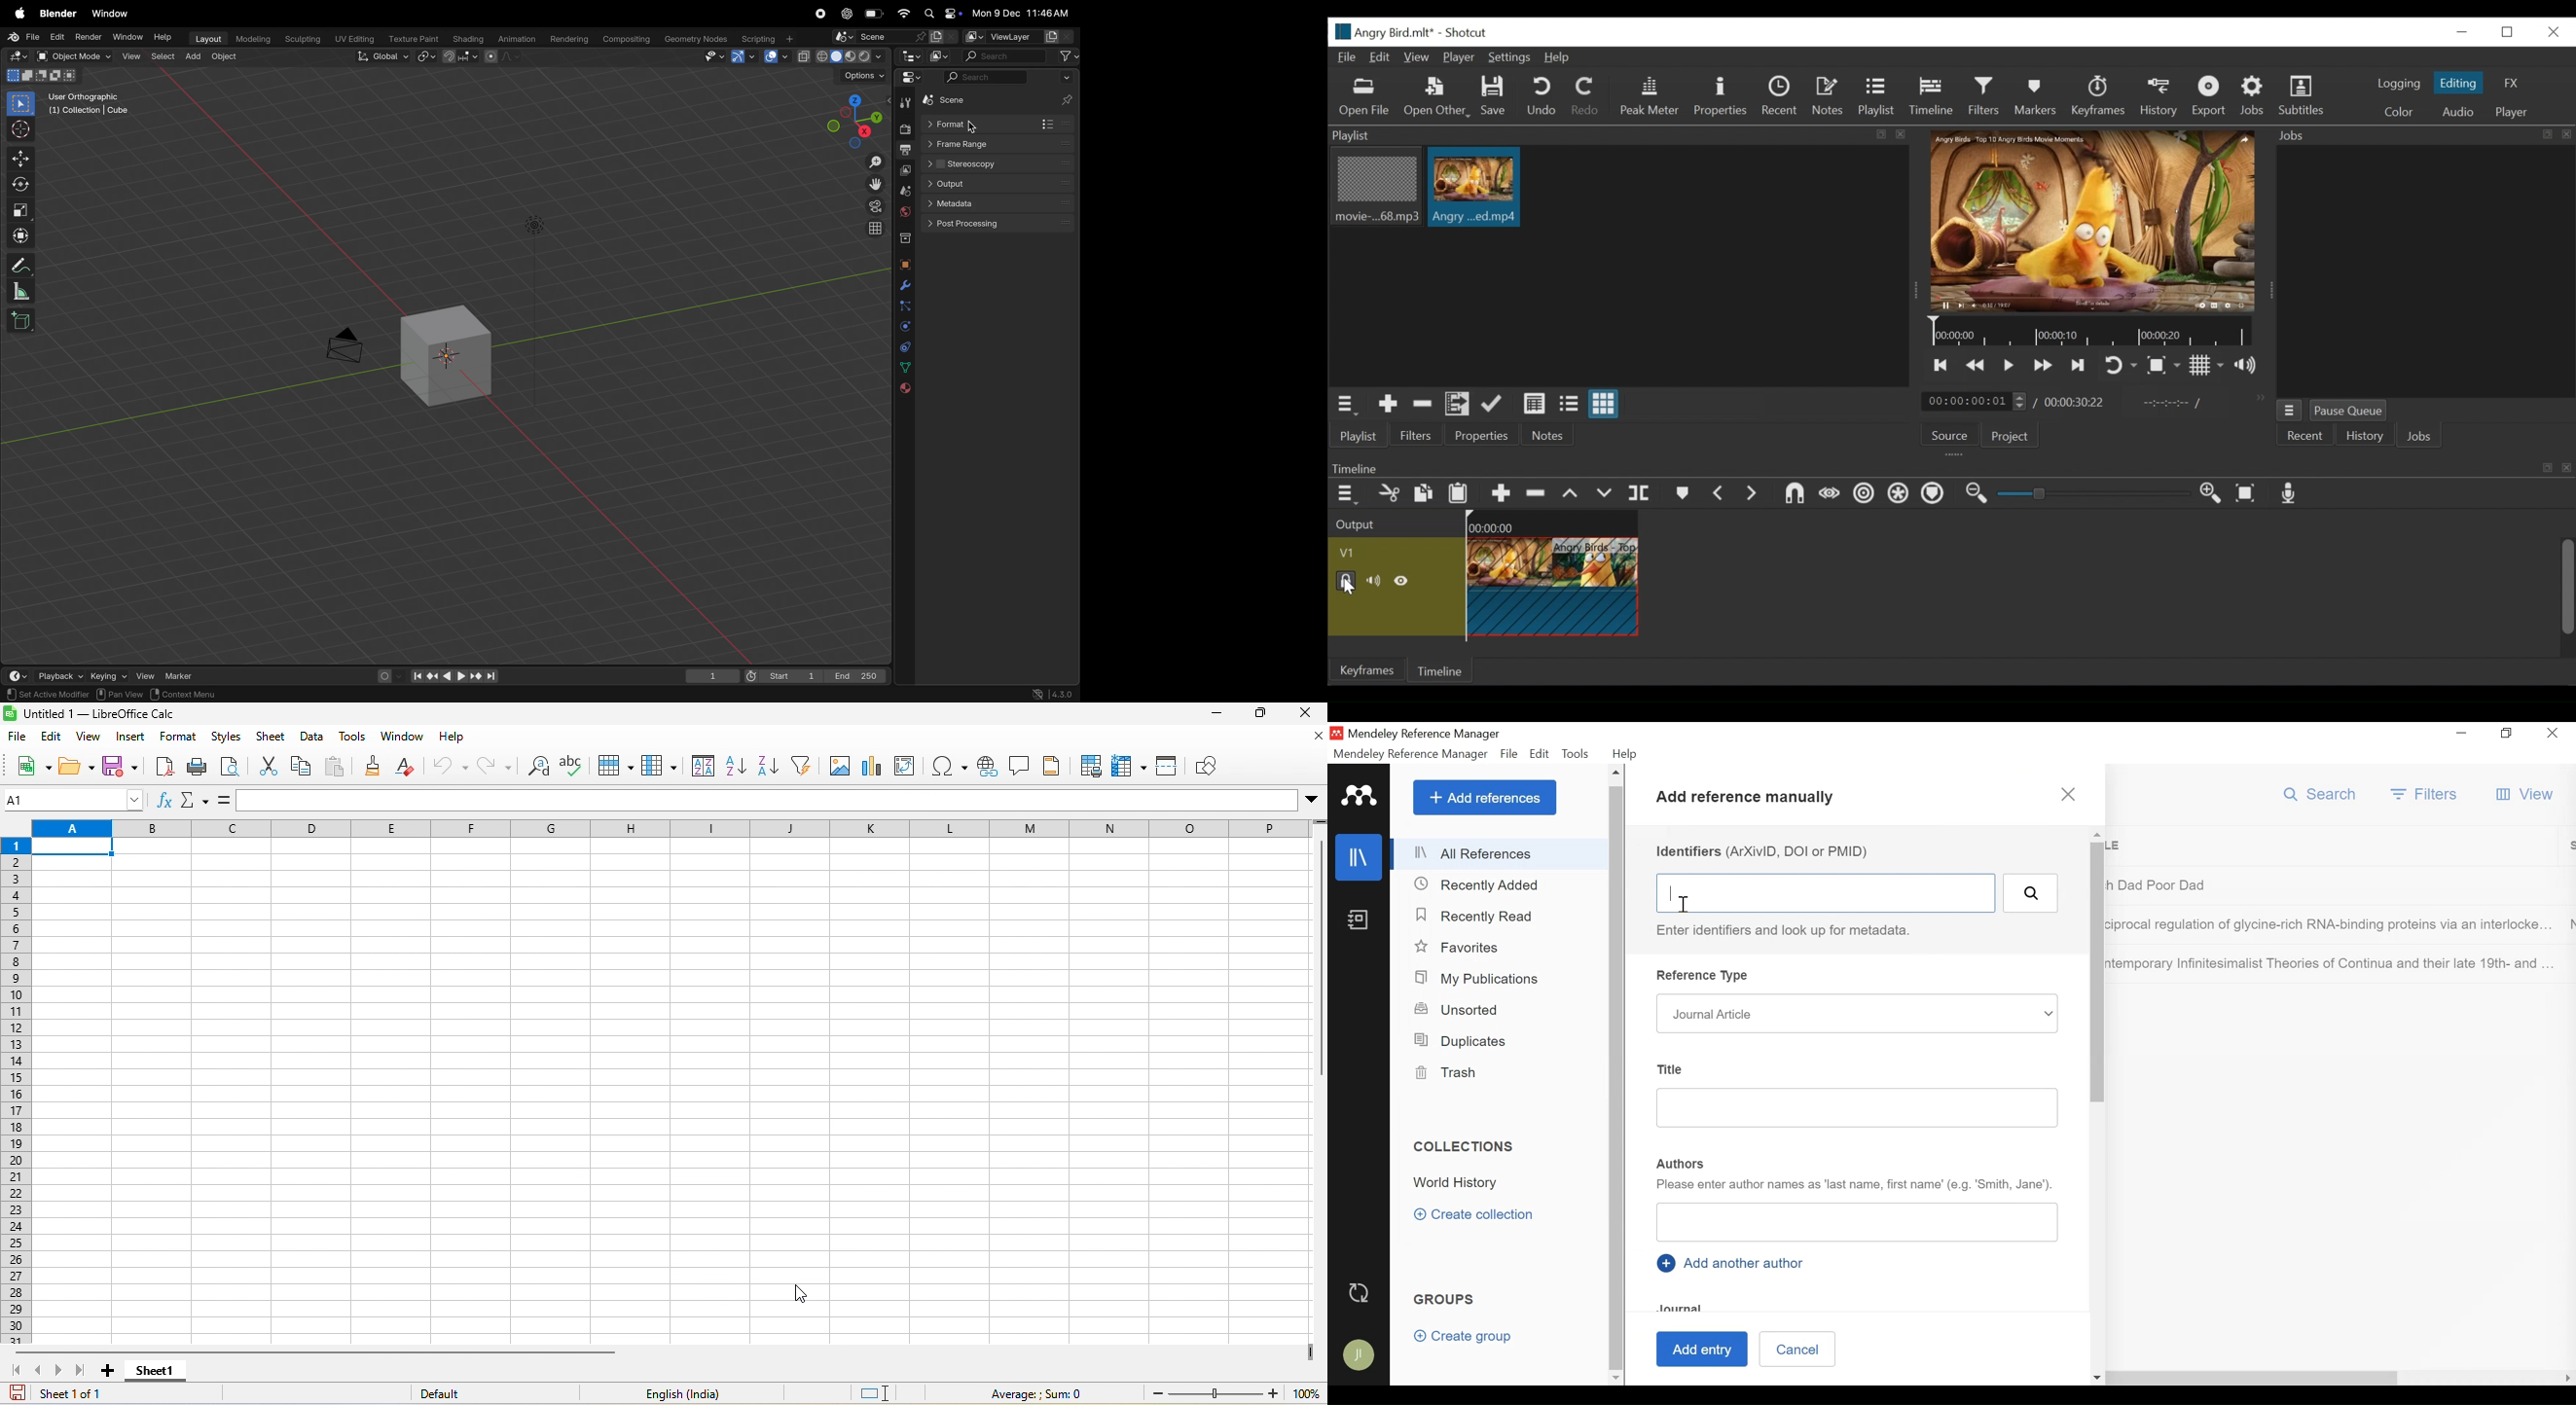 The image size is (2576, 1428). What do you see at coordinates (2511, 113) in the screenshot?
I see `Player` at bounding box center [2511, 113].